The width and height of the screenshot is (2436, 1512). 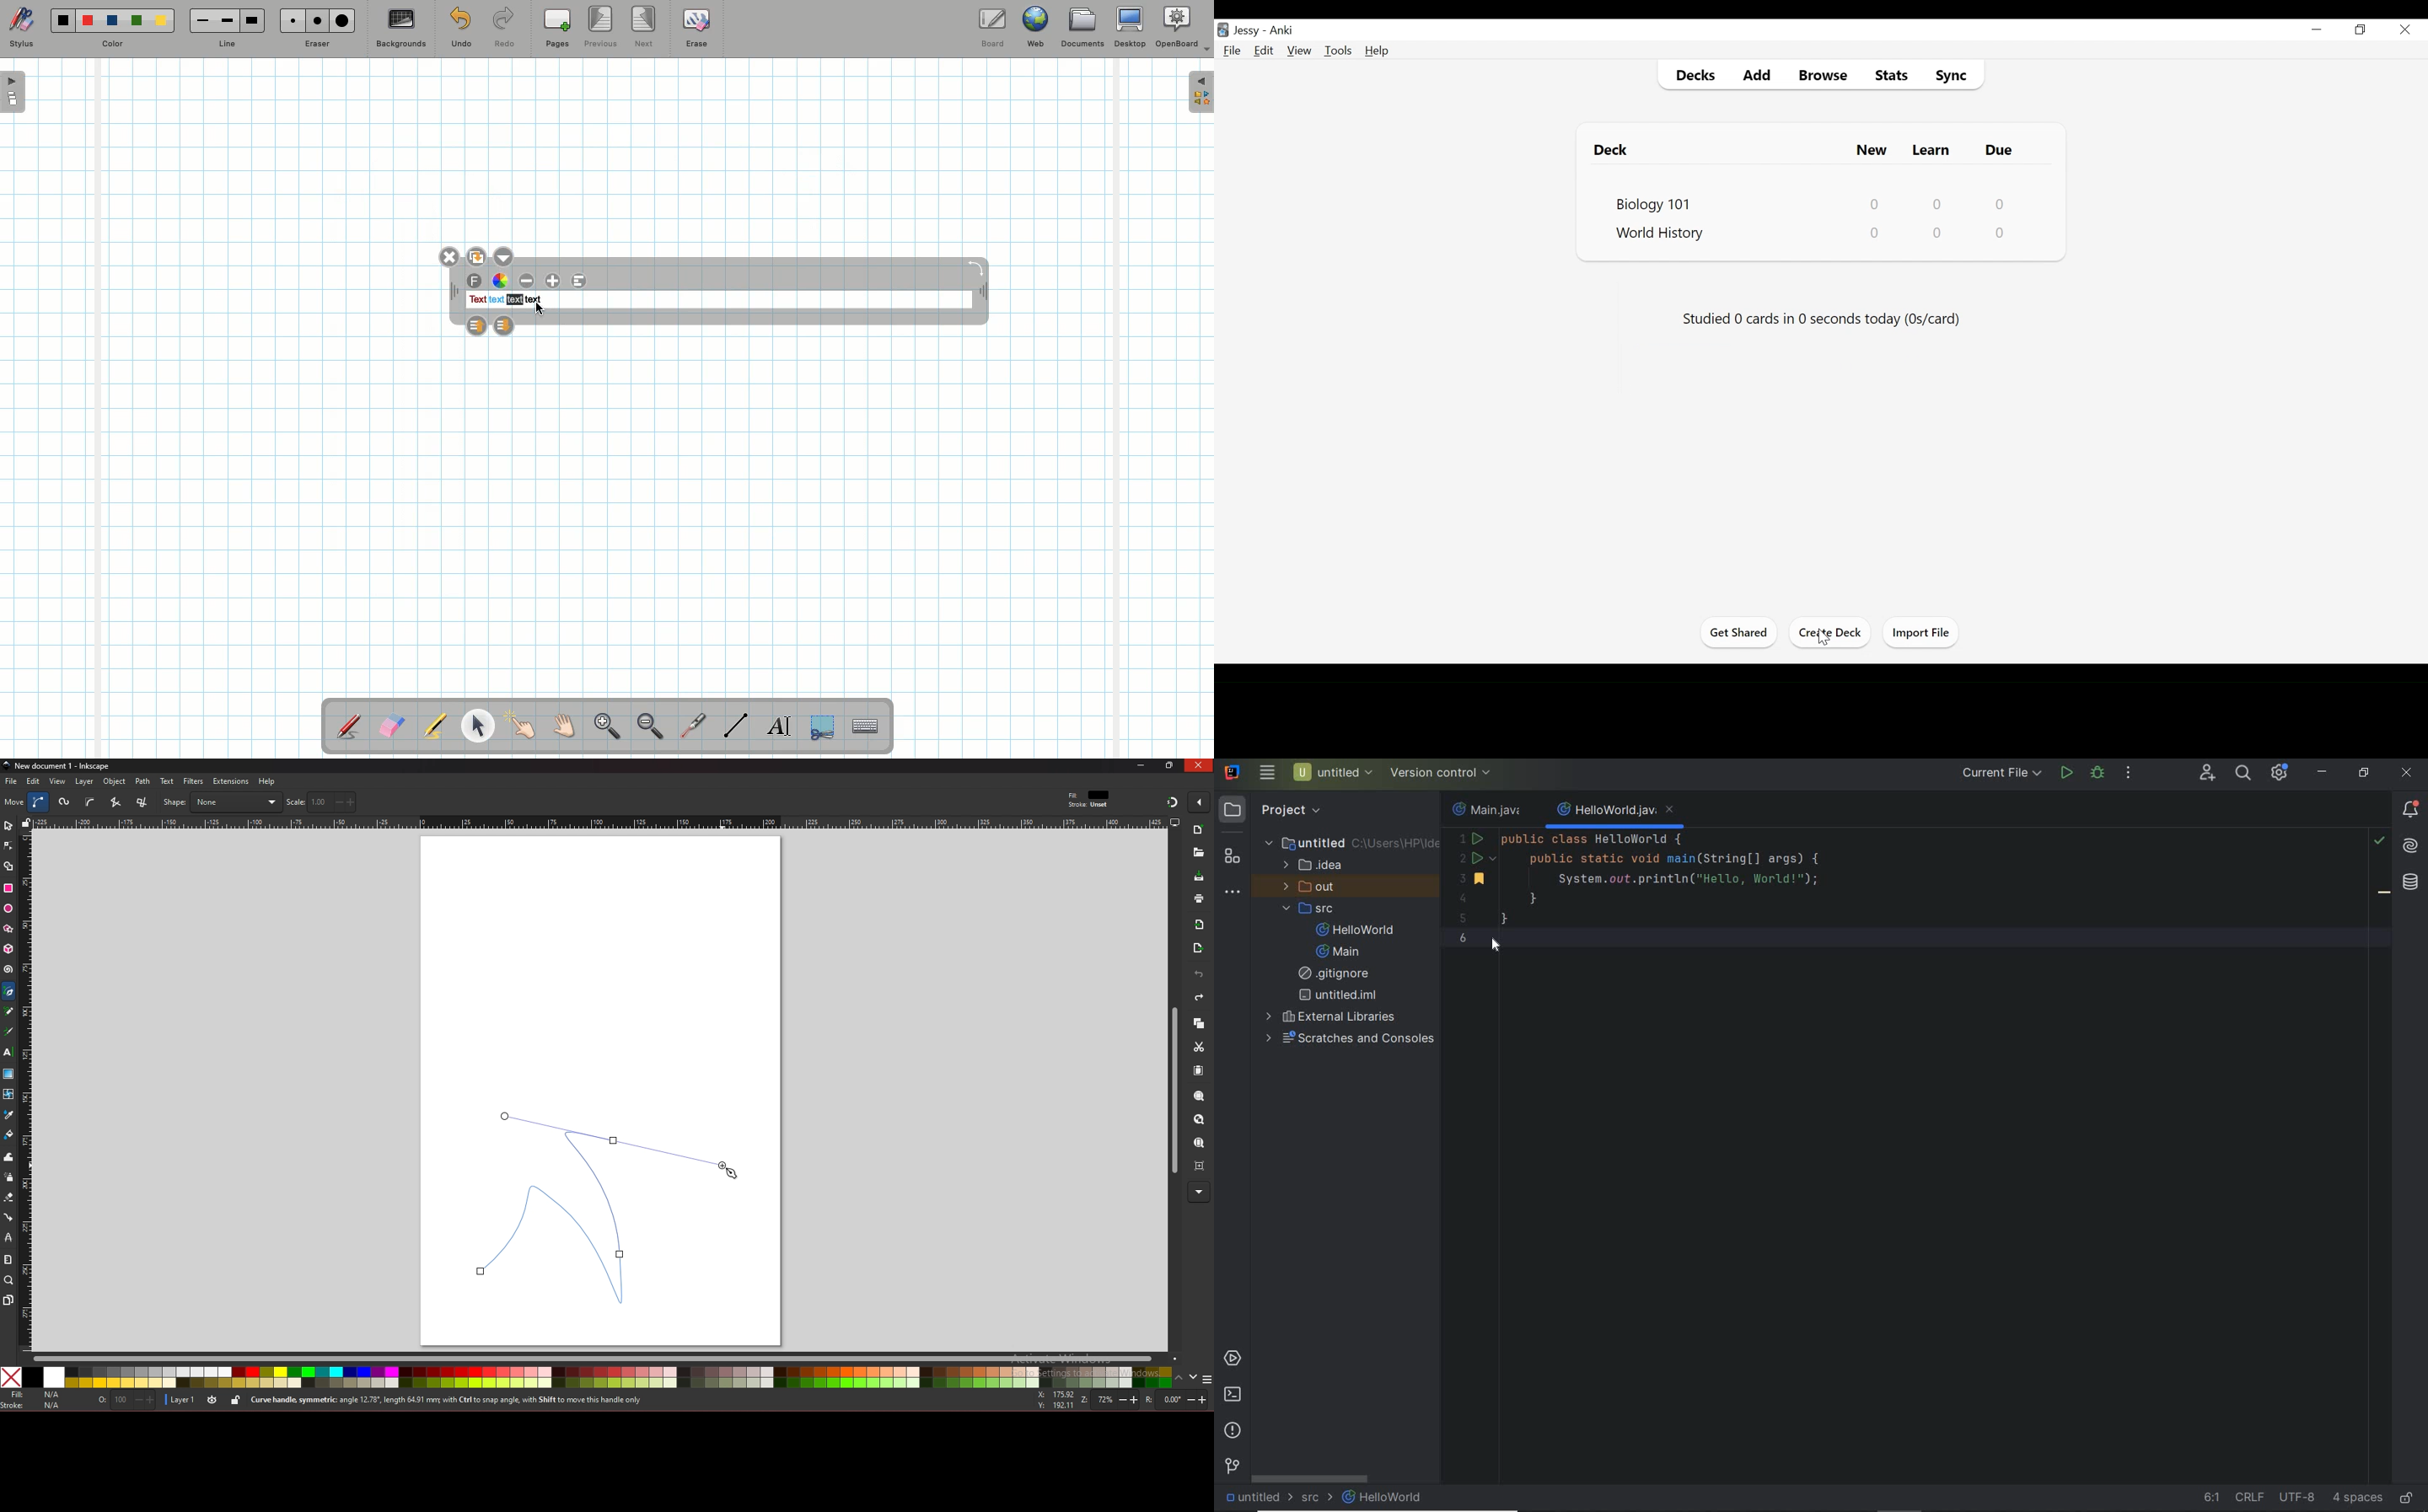 I want to click on code with me, so click(x=2208, y=773).